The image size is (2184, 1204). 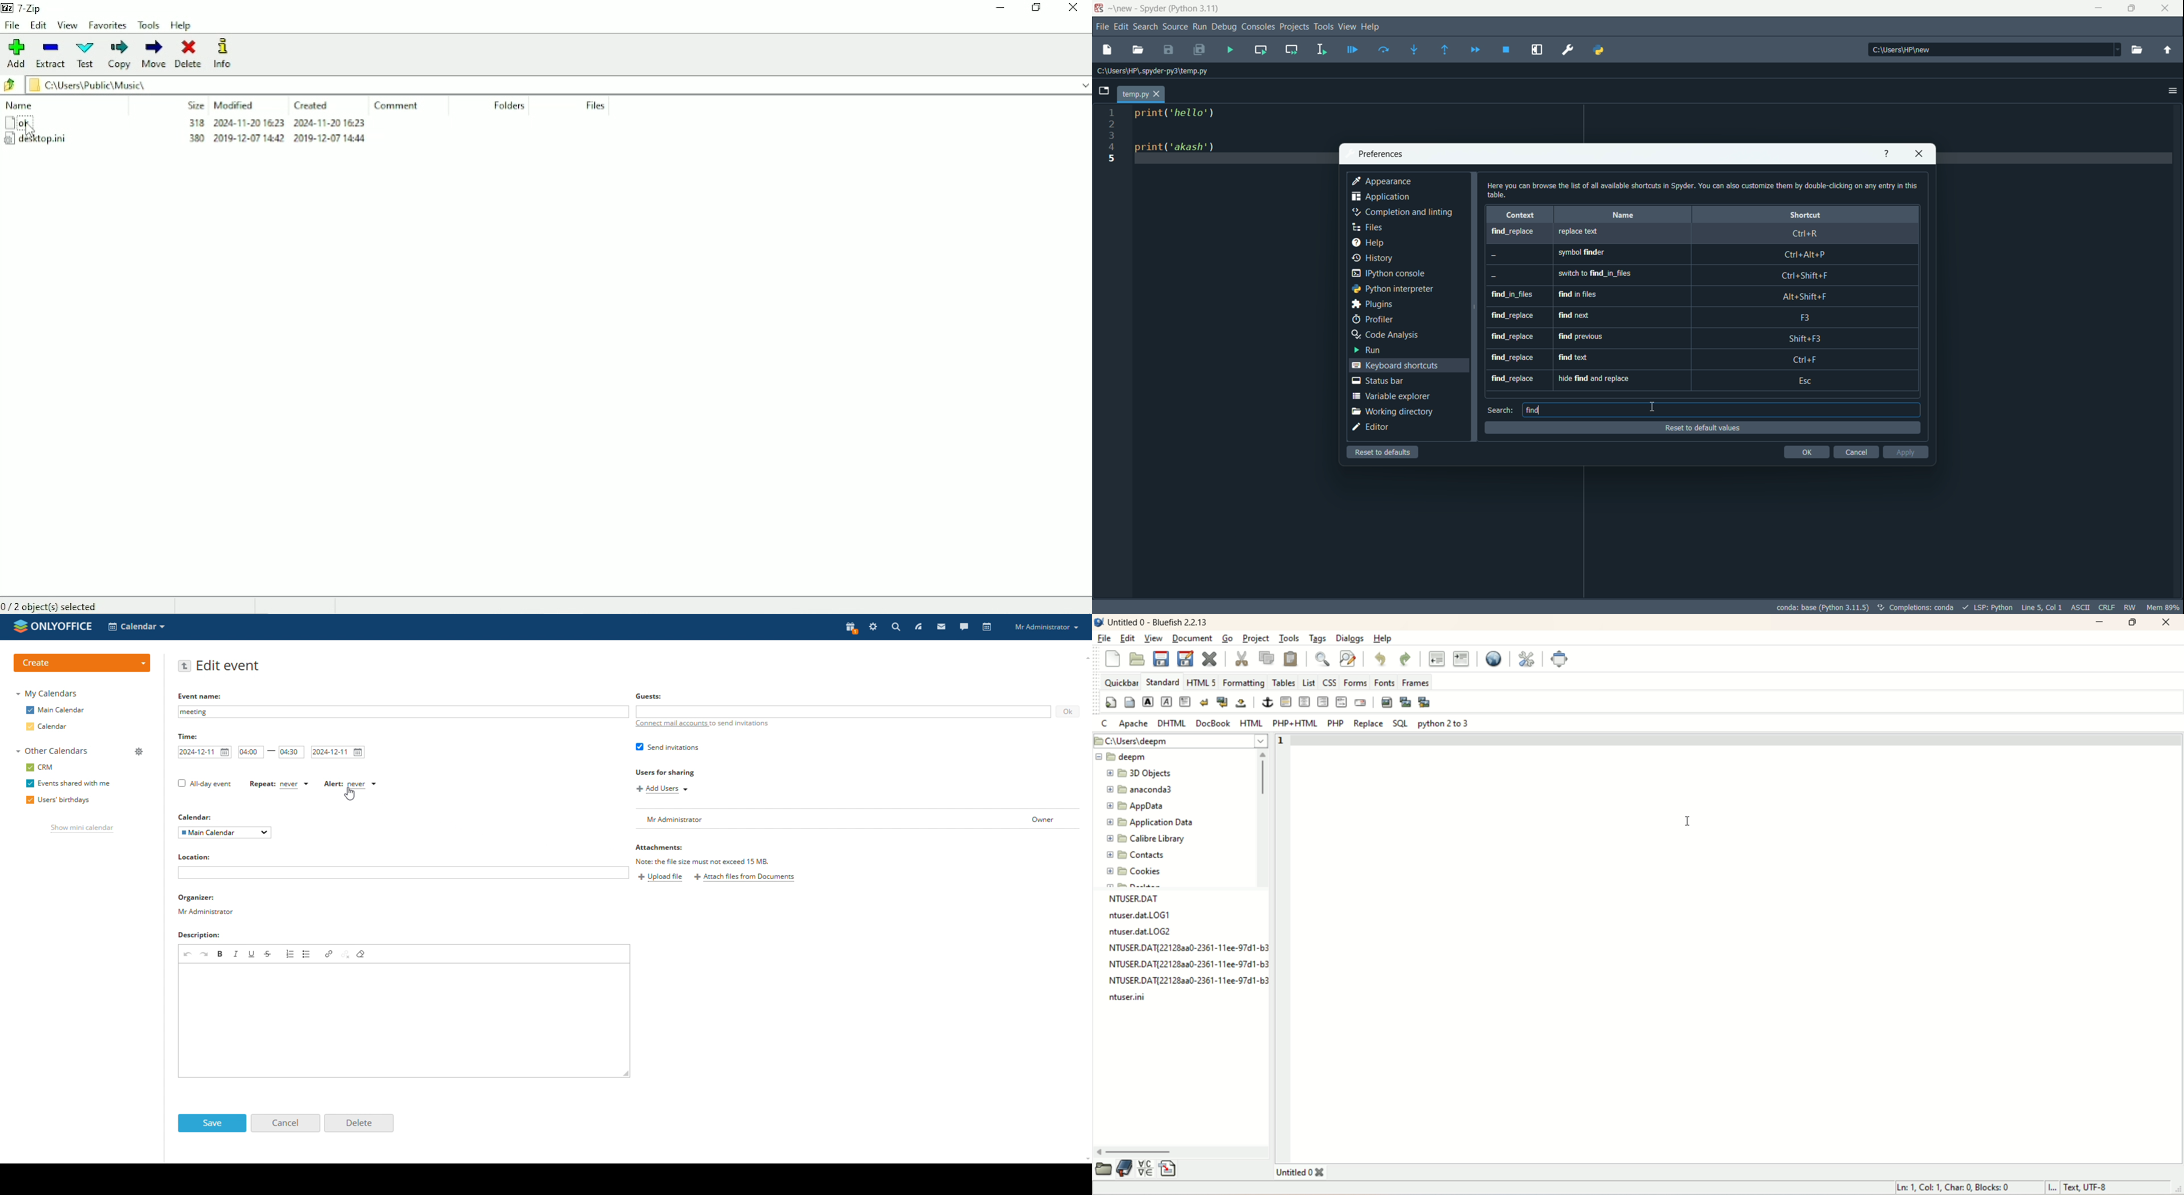 I want to click on close icon, so click(x=1920, y=155).